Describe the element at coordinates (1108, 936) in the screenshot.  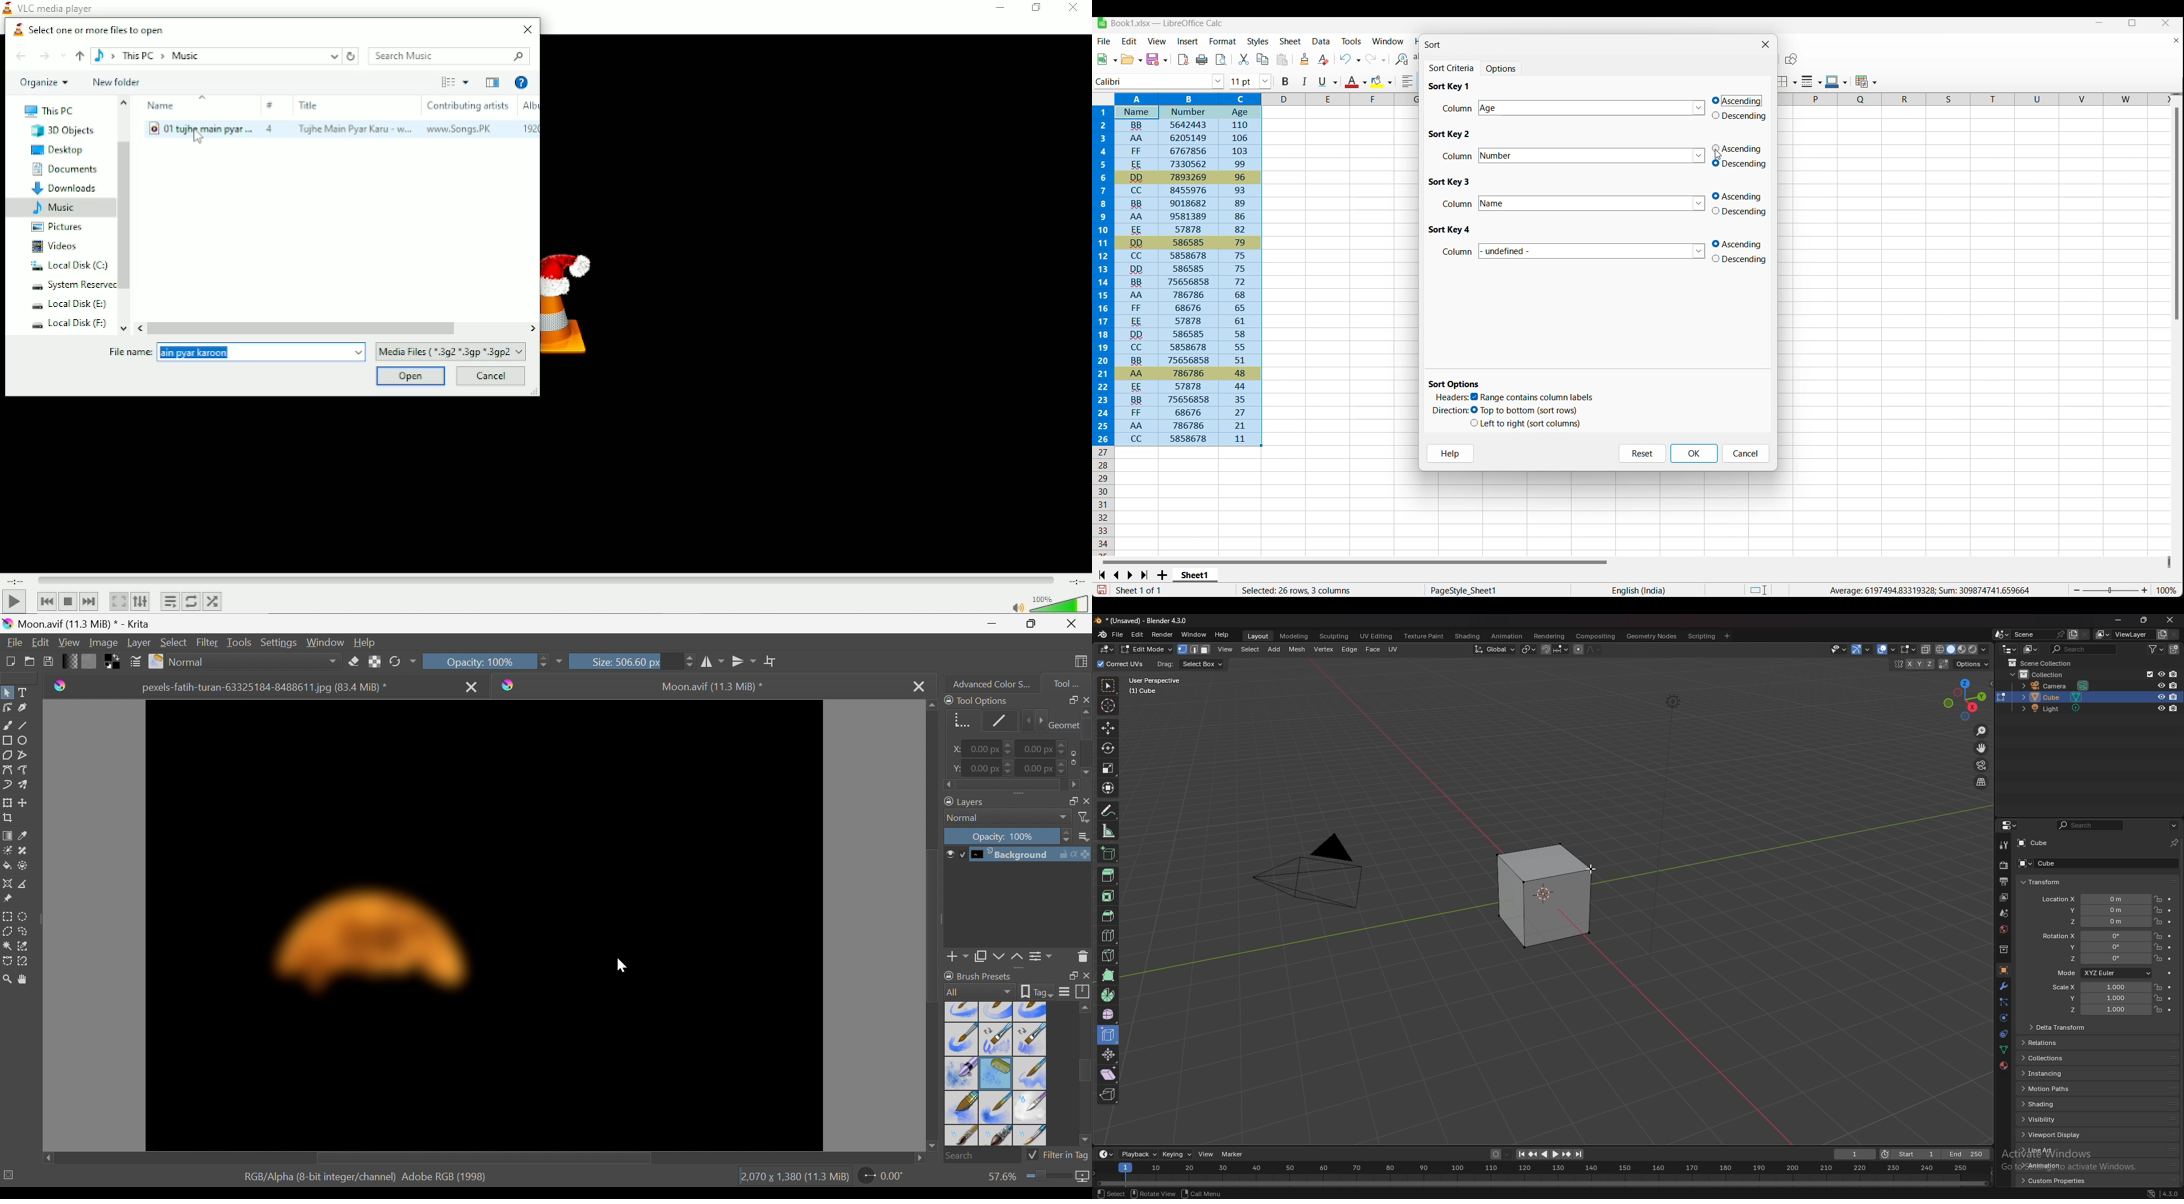
I see `loop cut` at that location.